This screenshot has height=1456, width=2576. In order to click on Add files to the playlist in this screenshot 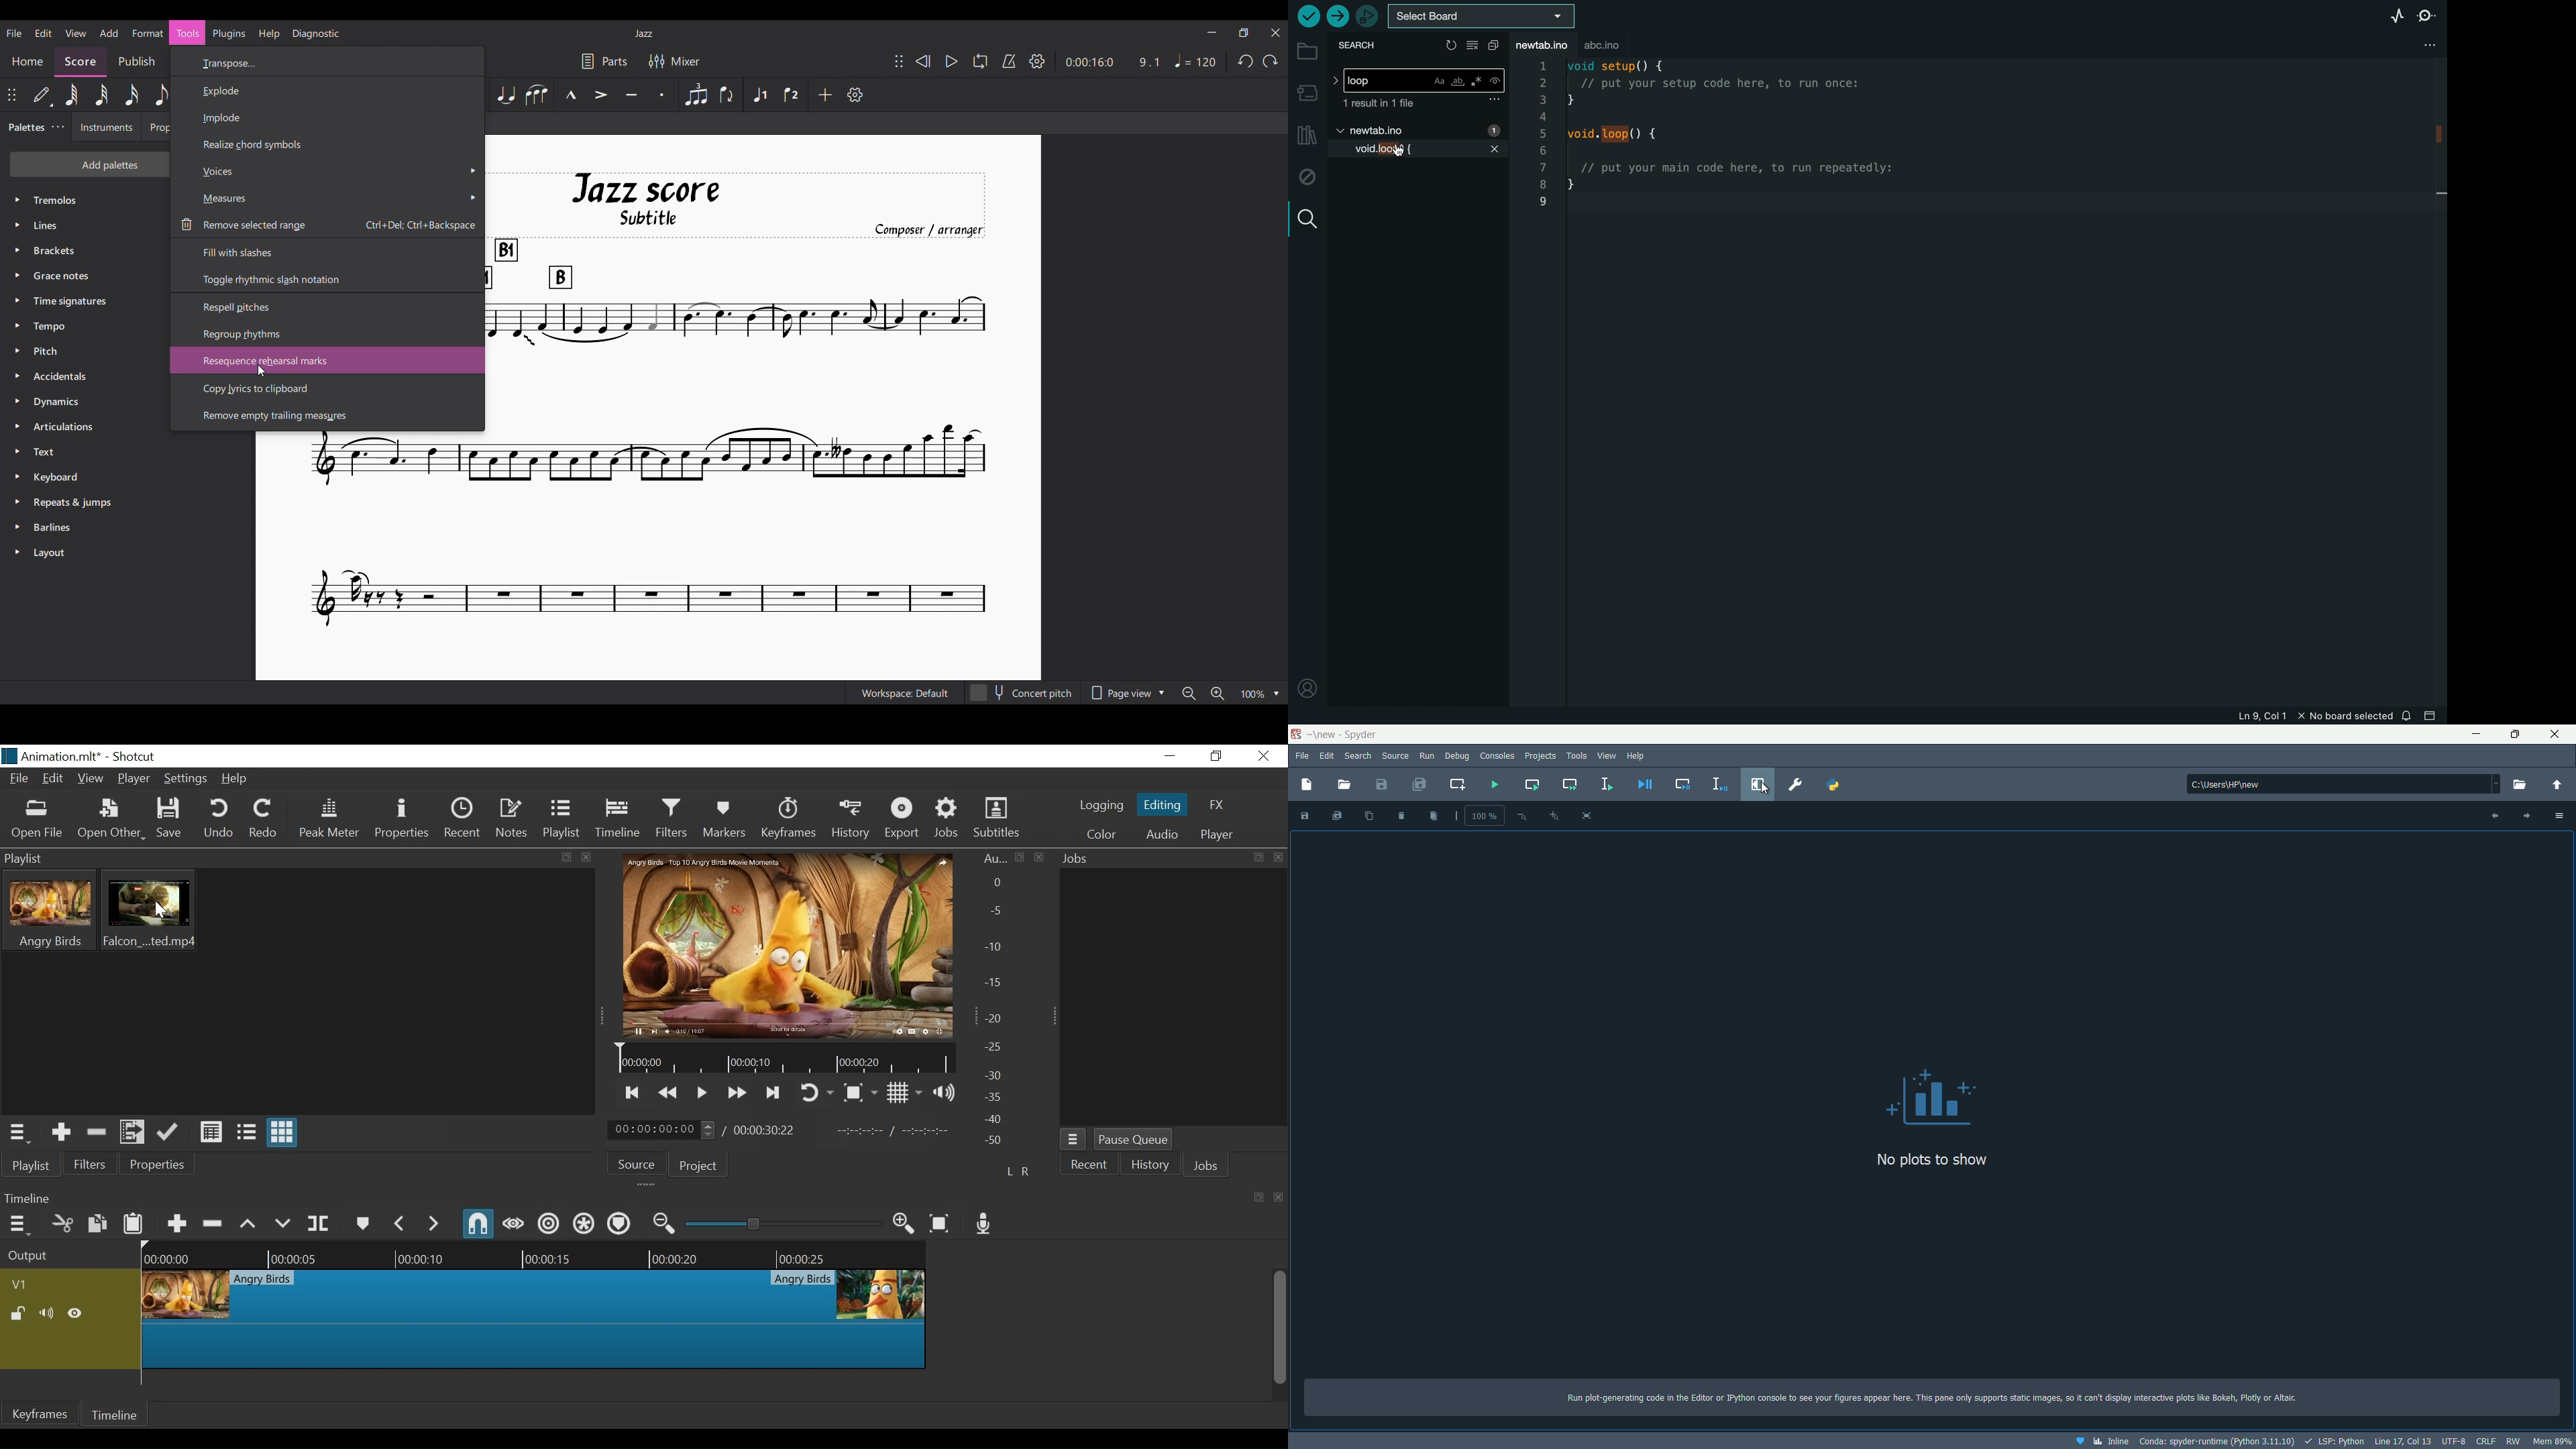, I will do `click(132, 1132)`.